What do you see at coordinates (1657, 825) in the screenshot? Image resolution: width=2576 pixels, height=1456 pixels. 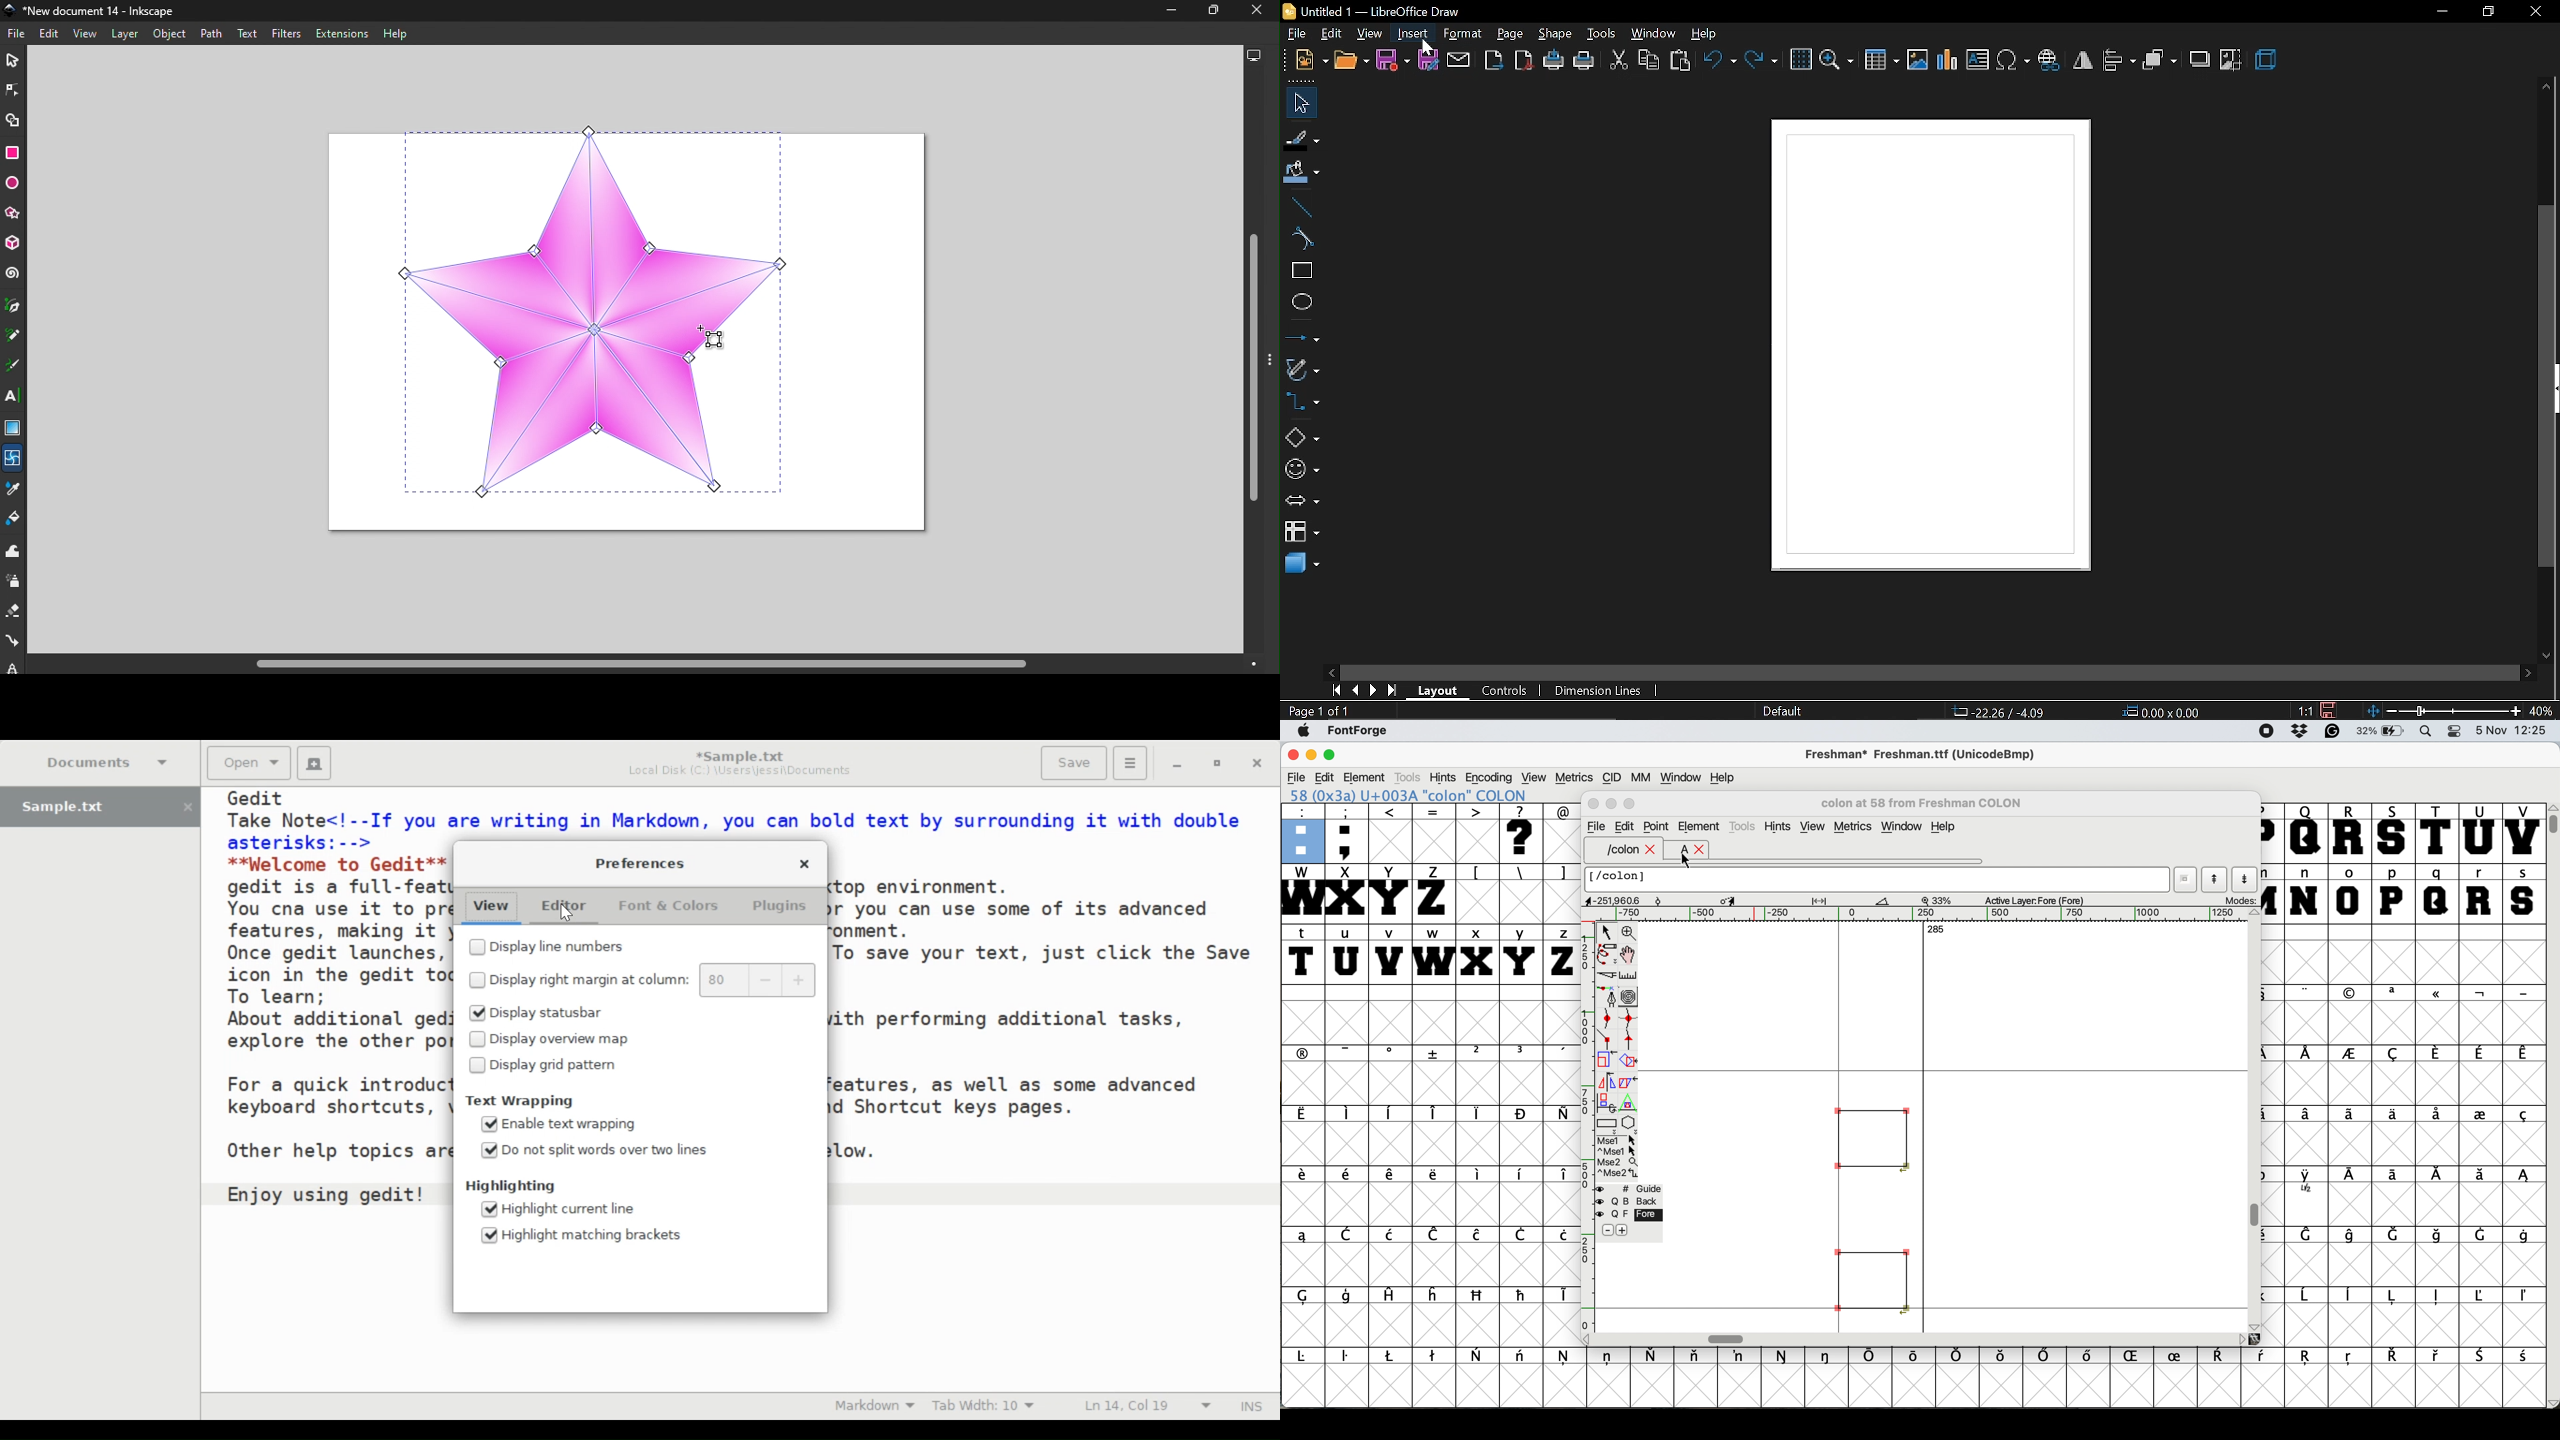 I see `point` at bounding box center [1657, 825].